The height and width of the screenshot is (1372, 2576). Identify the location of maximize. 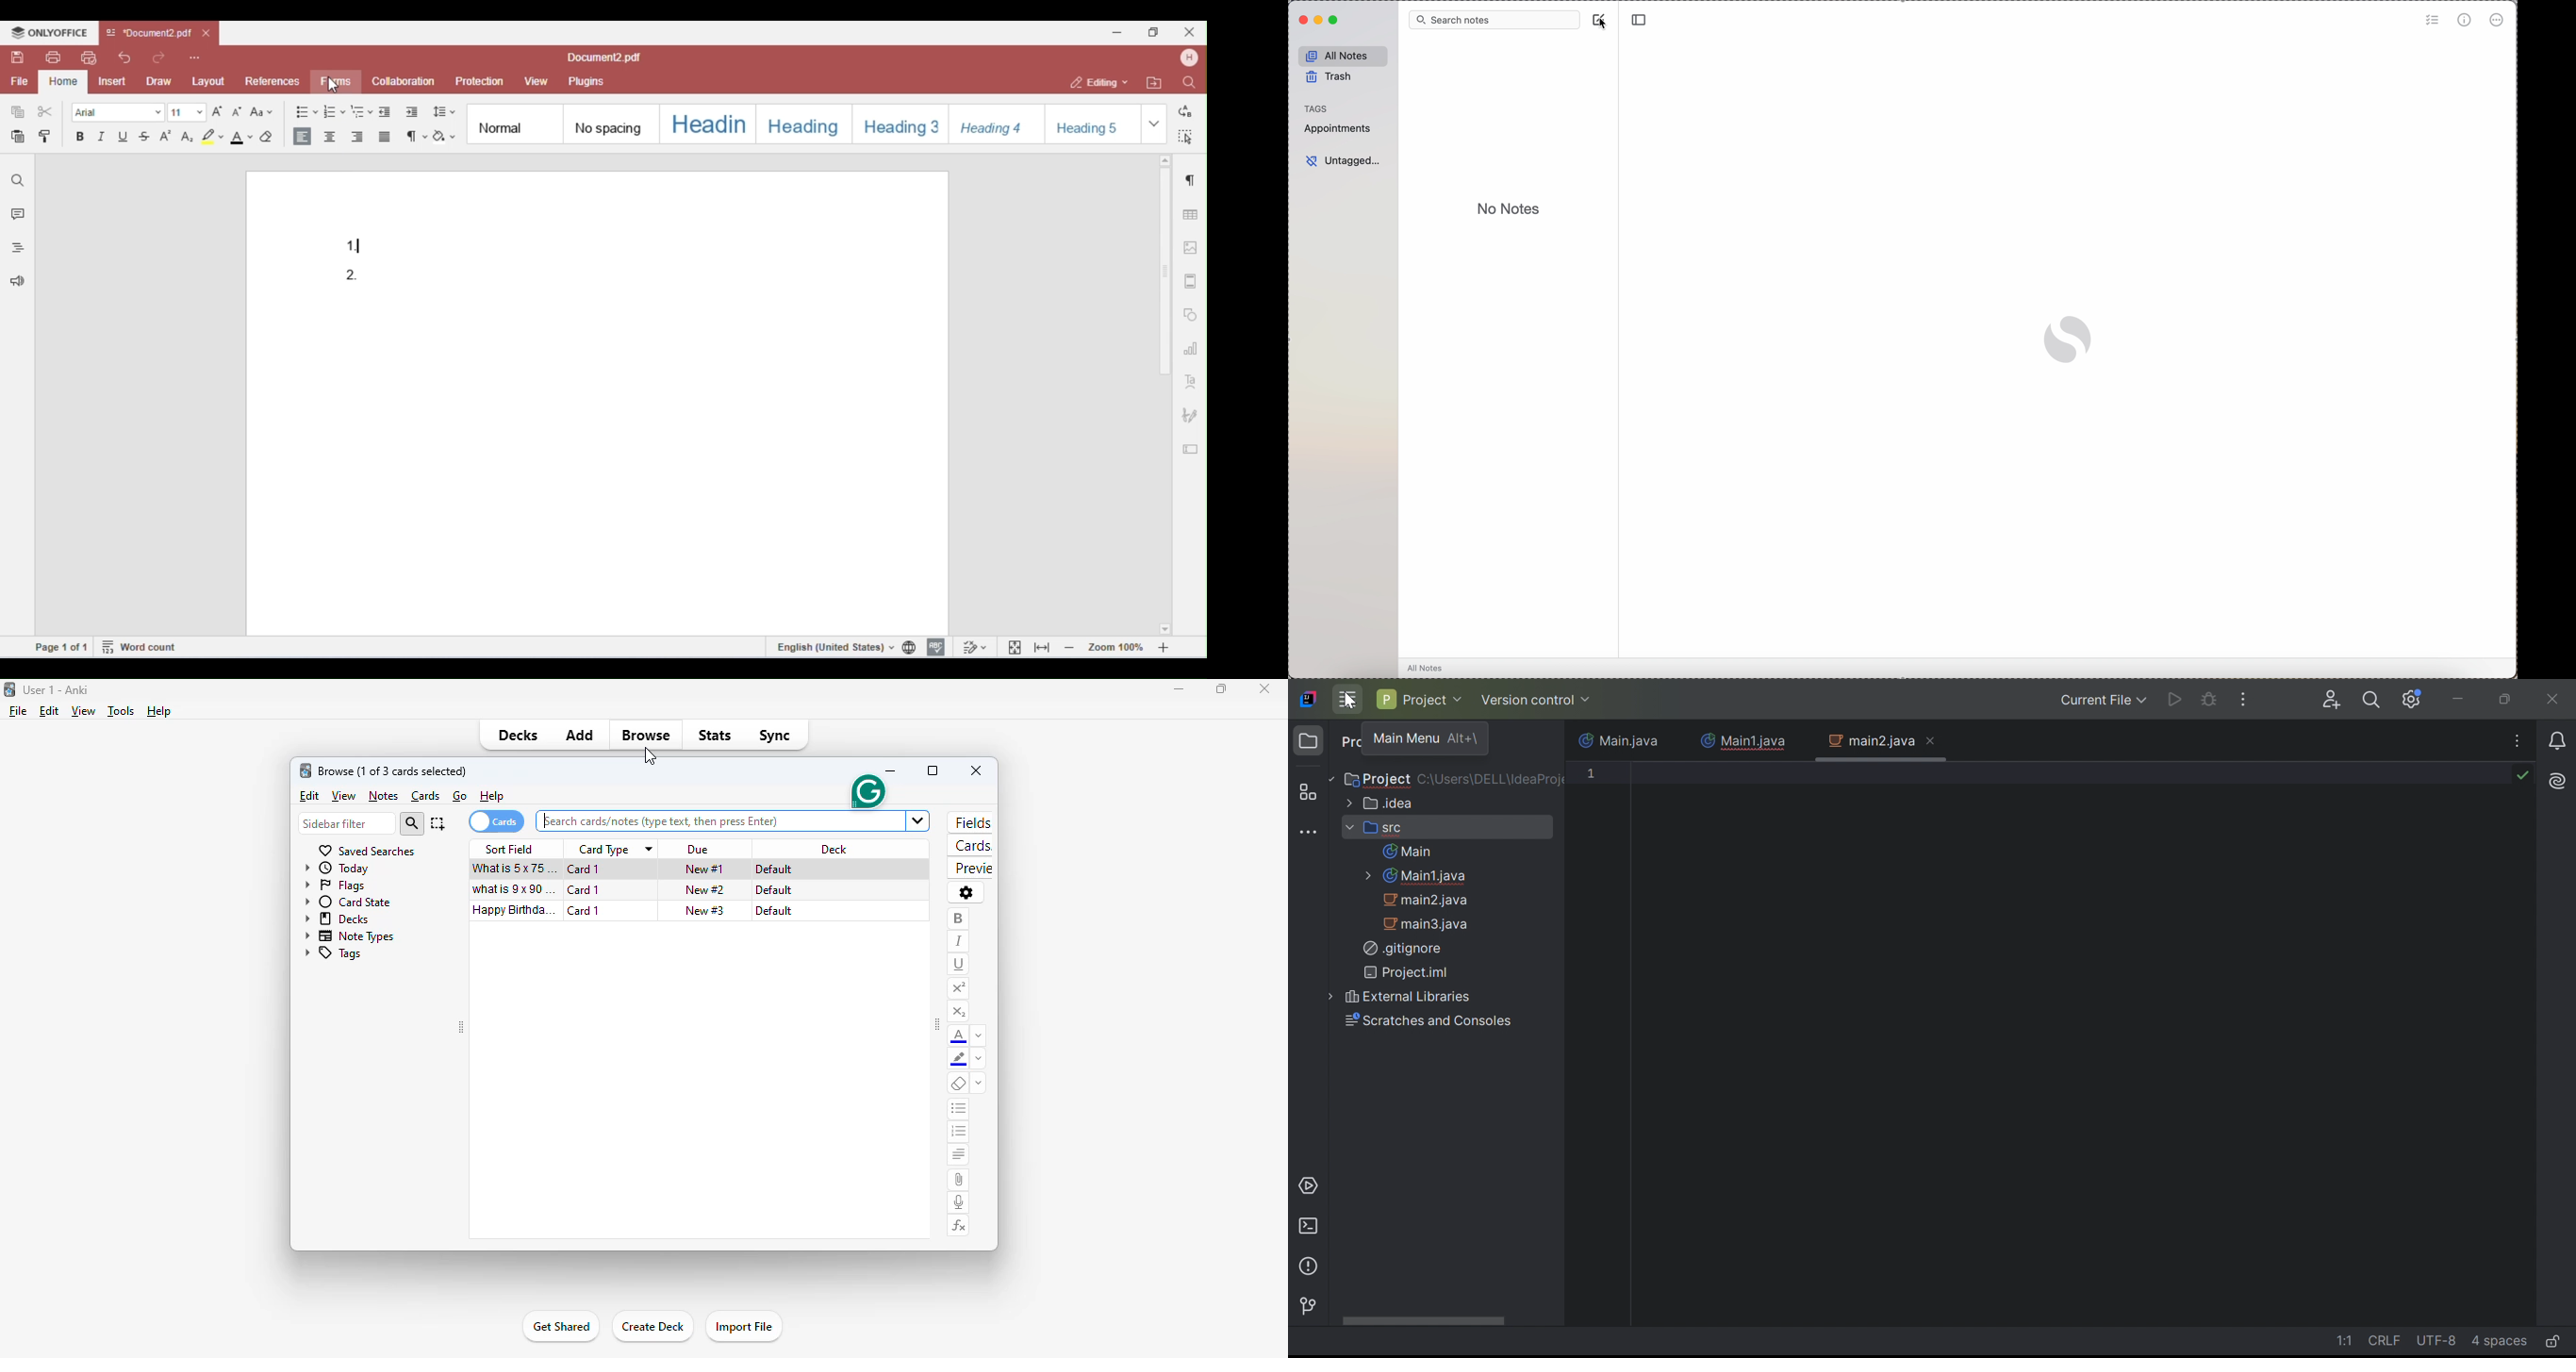
(1222, 688).